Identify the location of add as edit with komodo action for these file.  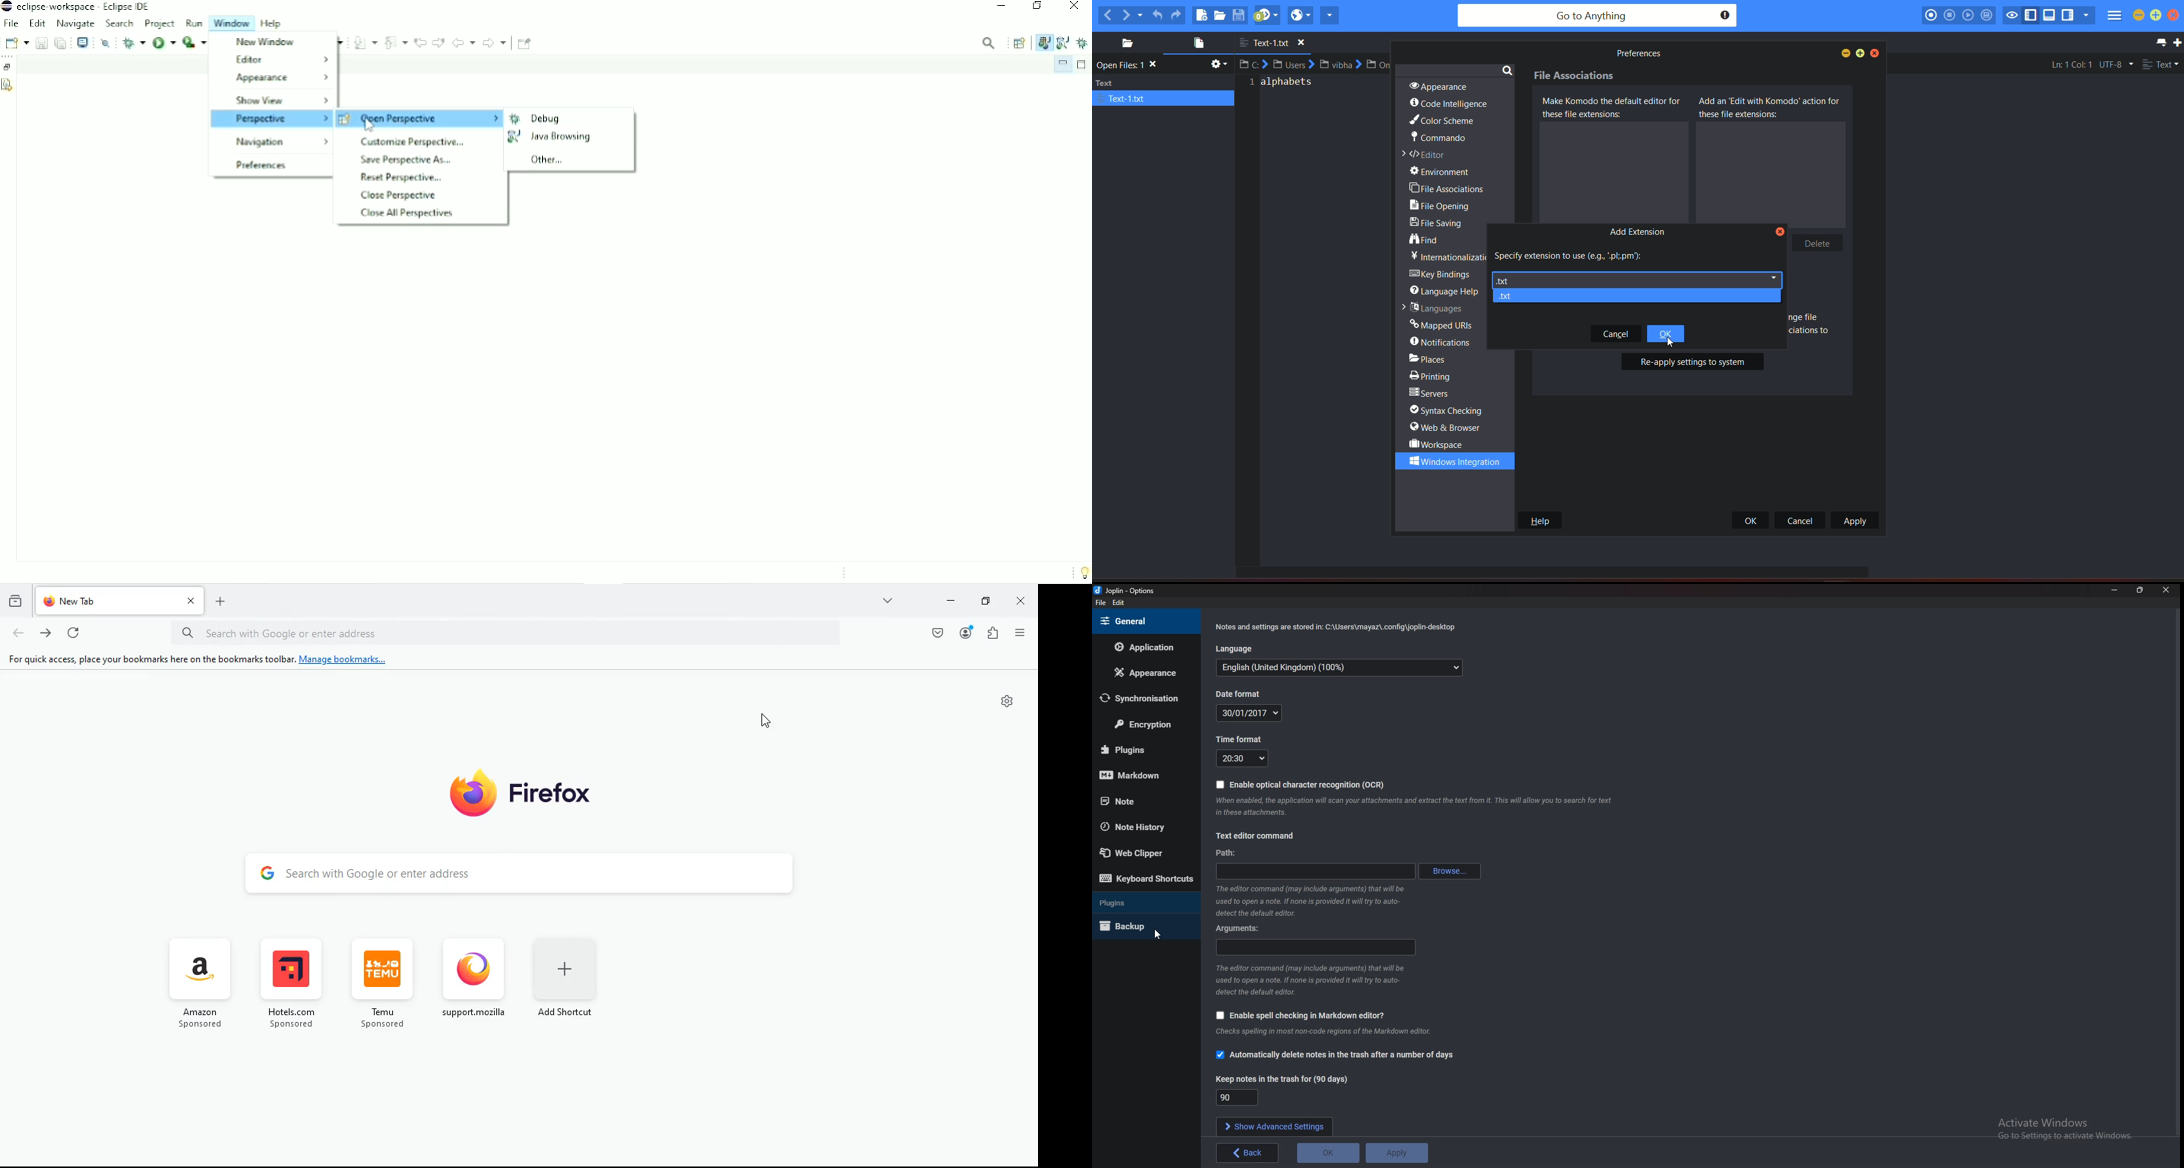
(1770, 107).